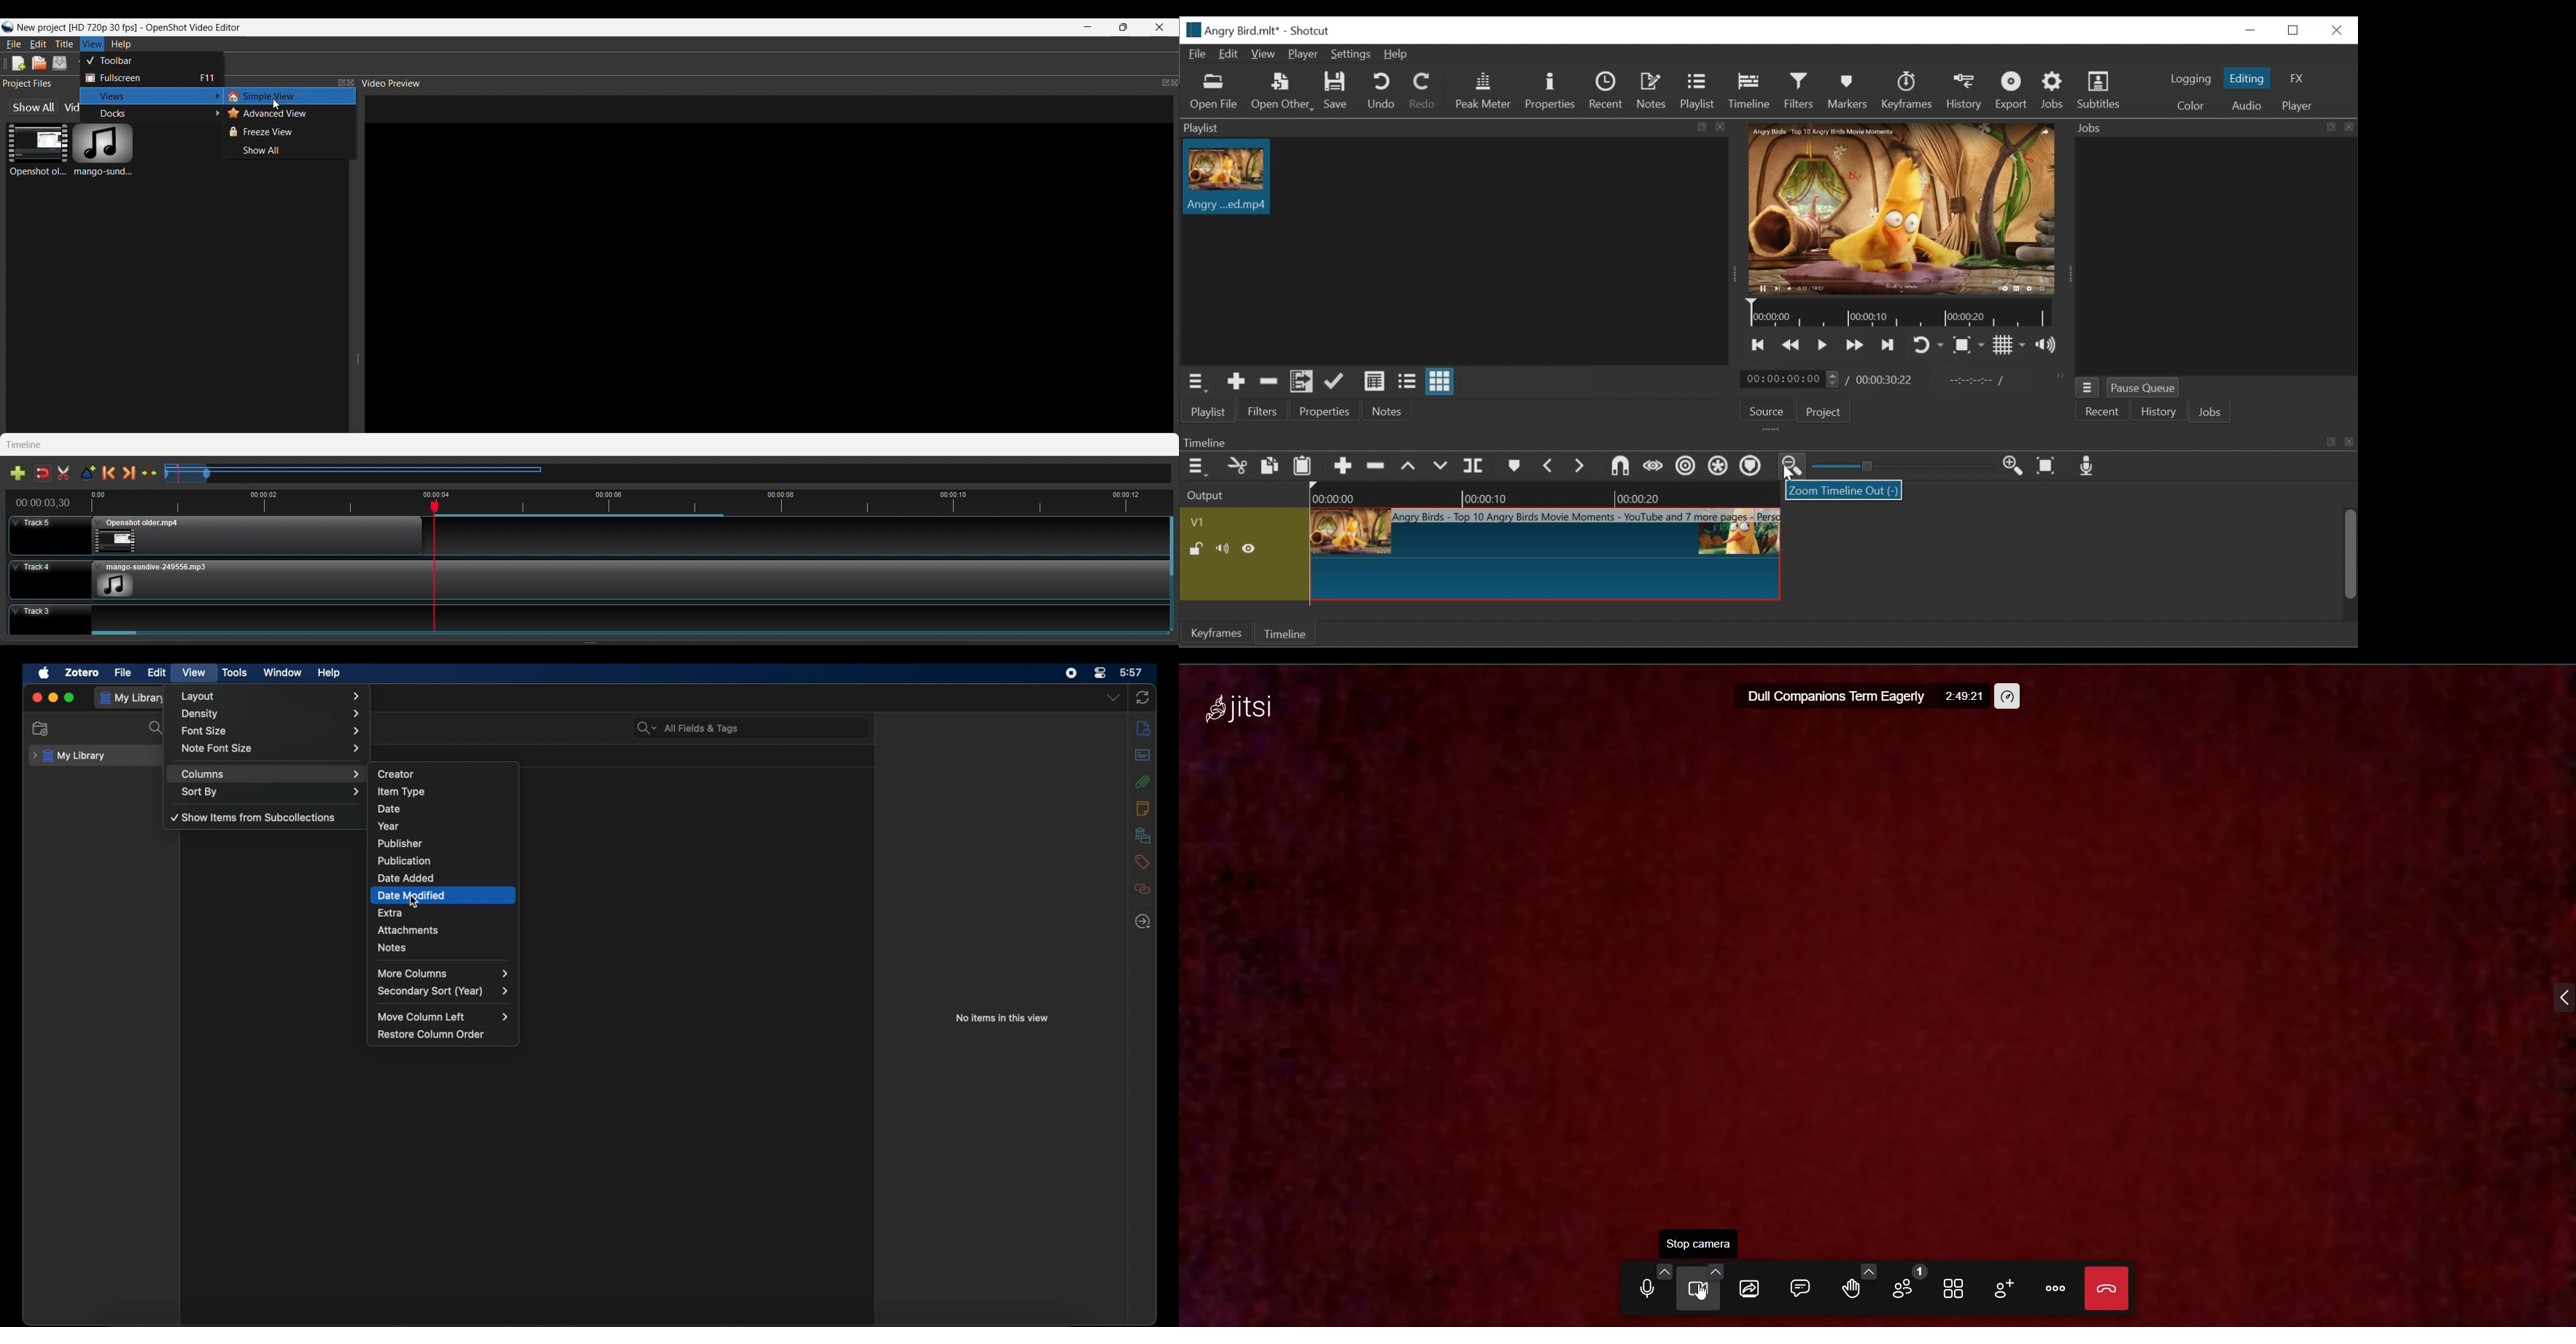 Image resolution: width=2576 pixels, height=1344 pixels. I want to click on cursor, so click(418, 902).